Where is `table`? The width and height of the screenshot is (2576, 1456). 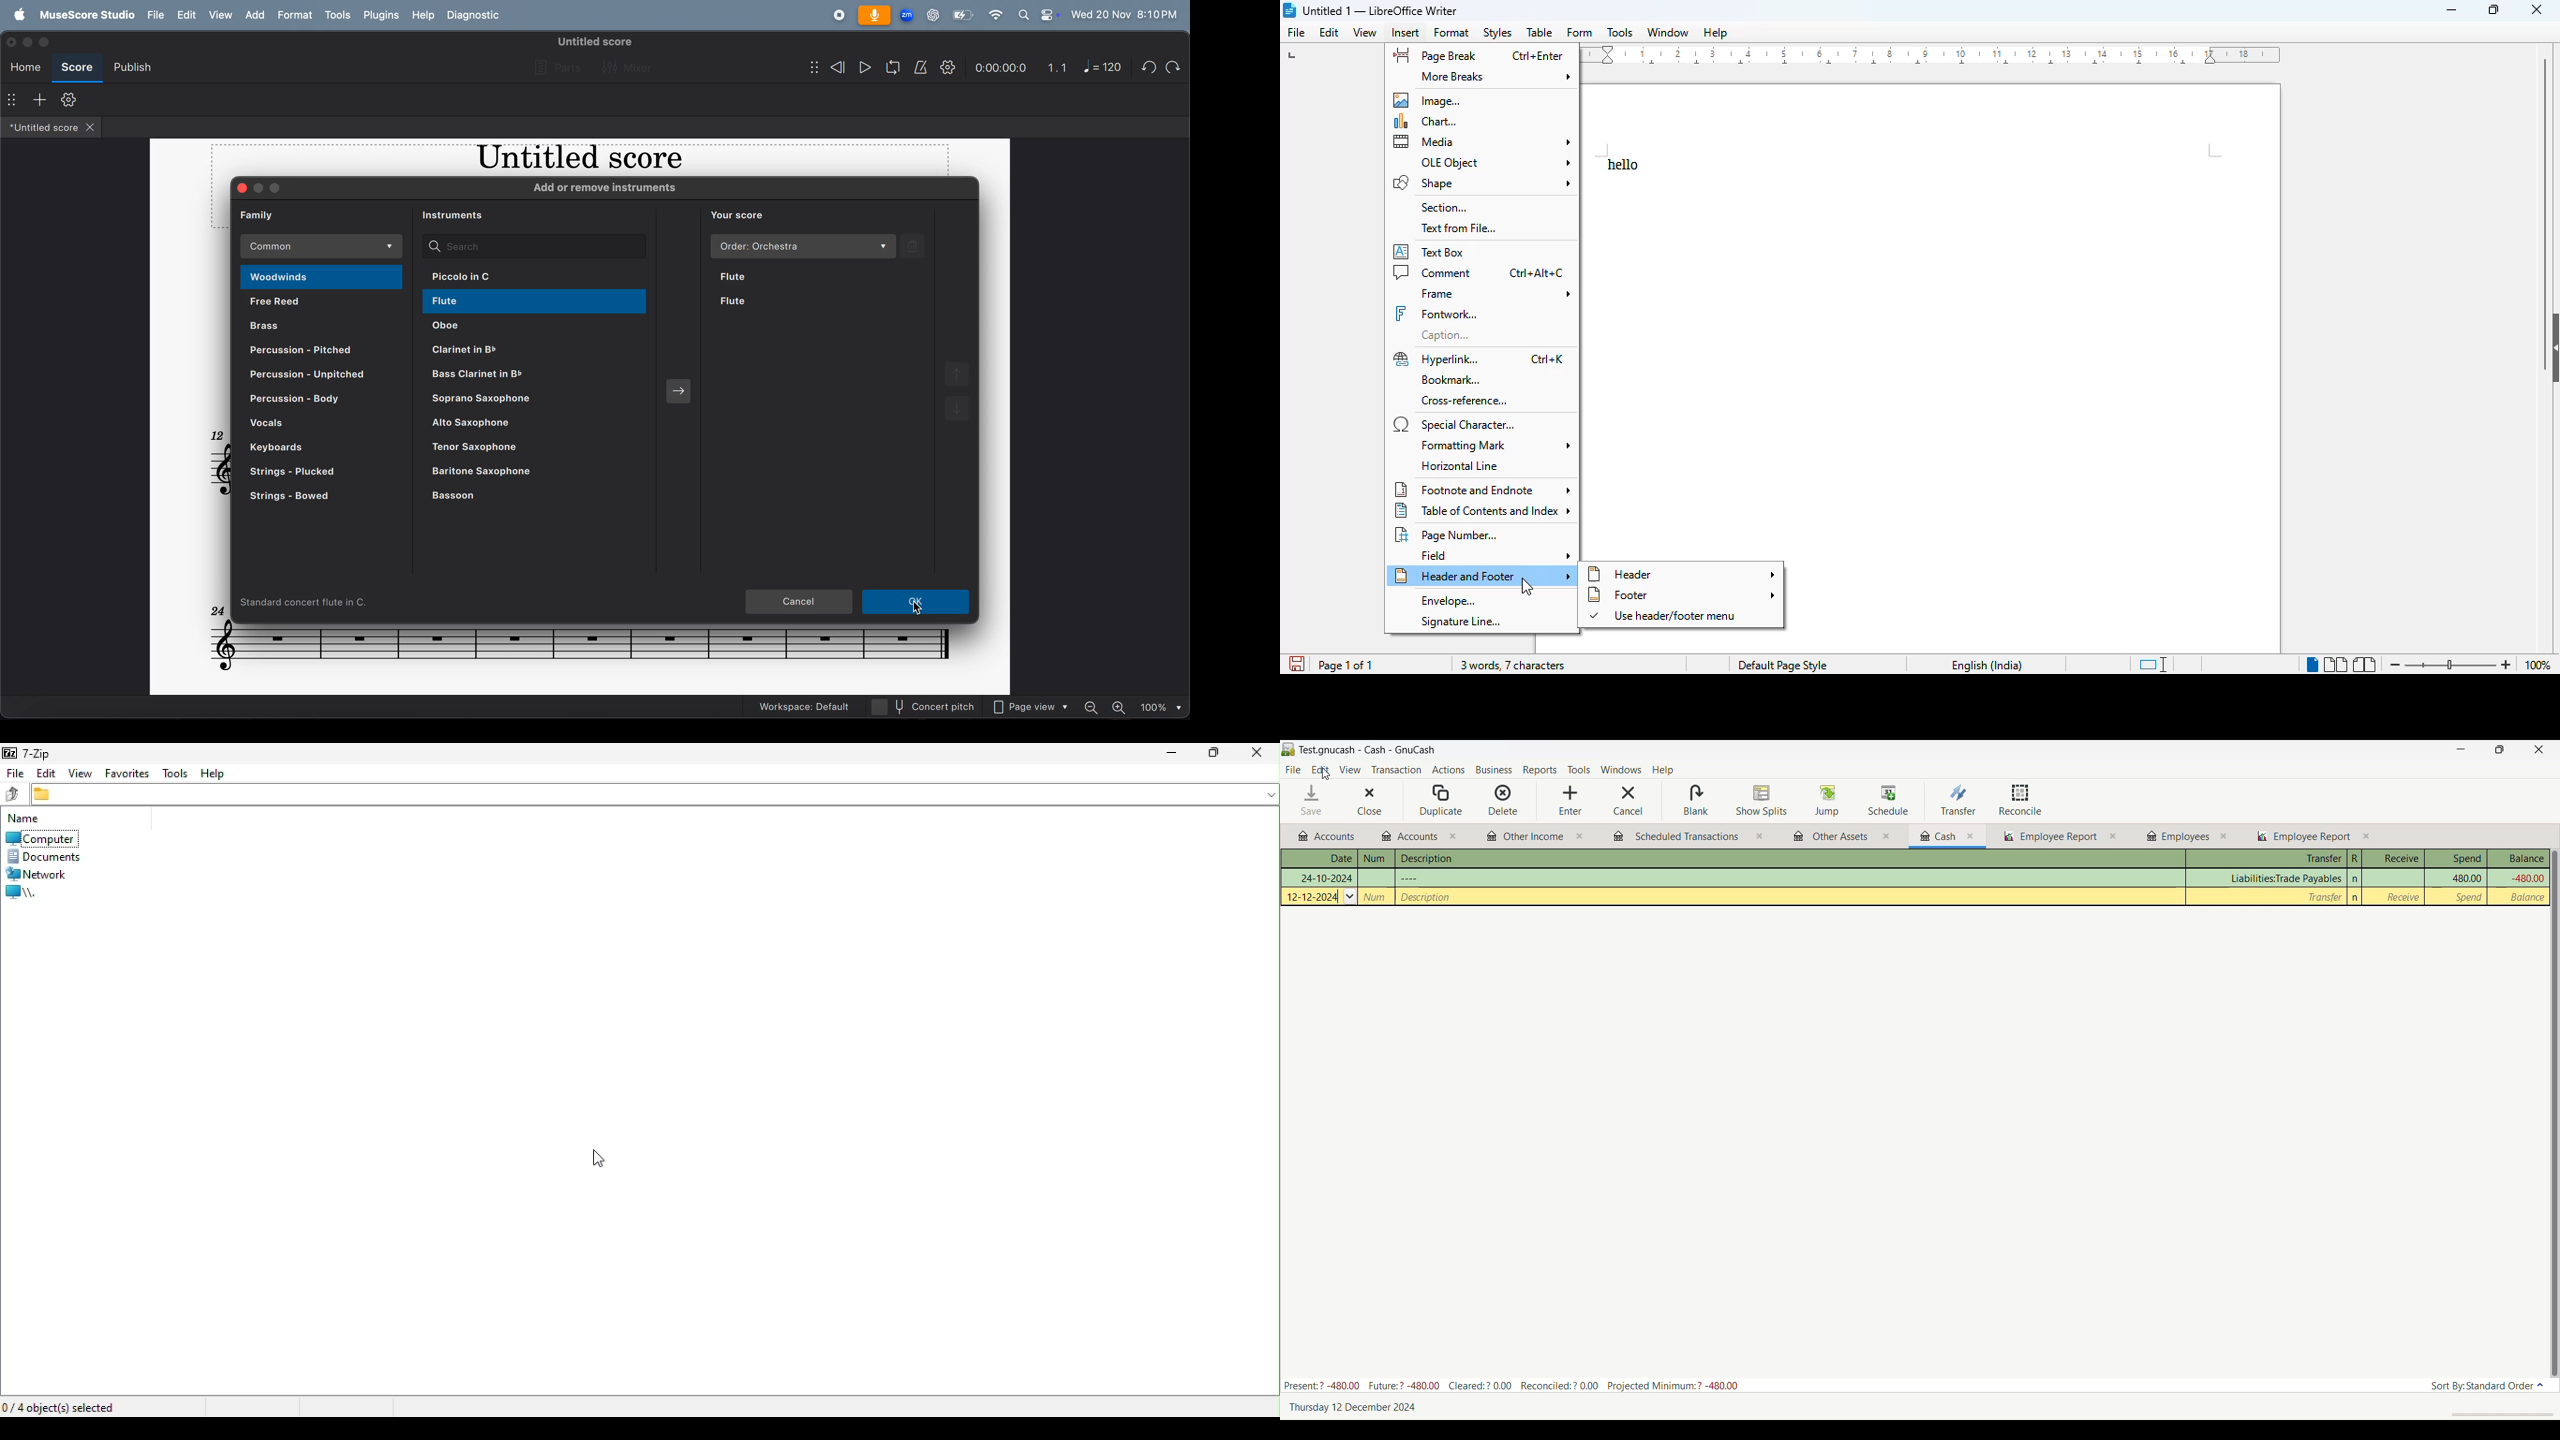
table is located at coordinates (1540, 32).